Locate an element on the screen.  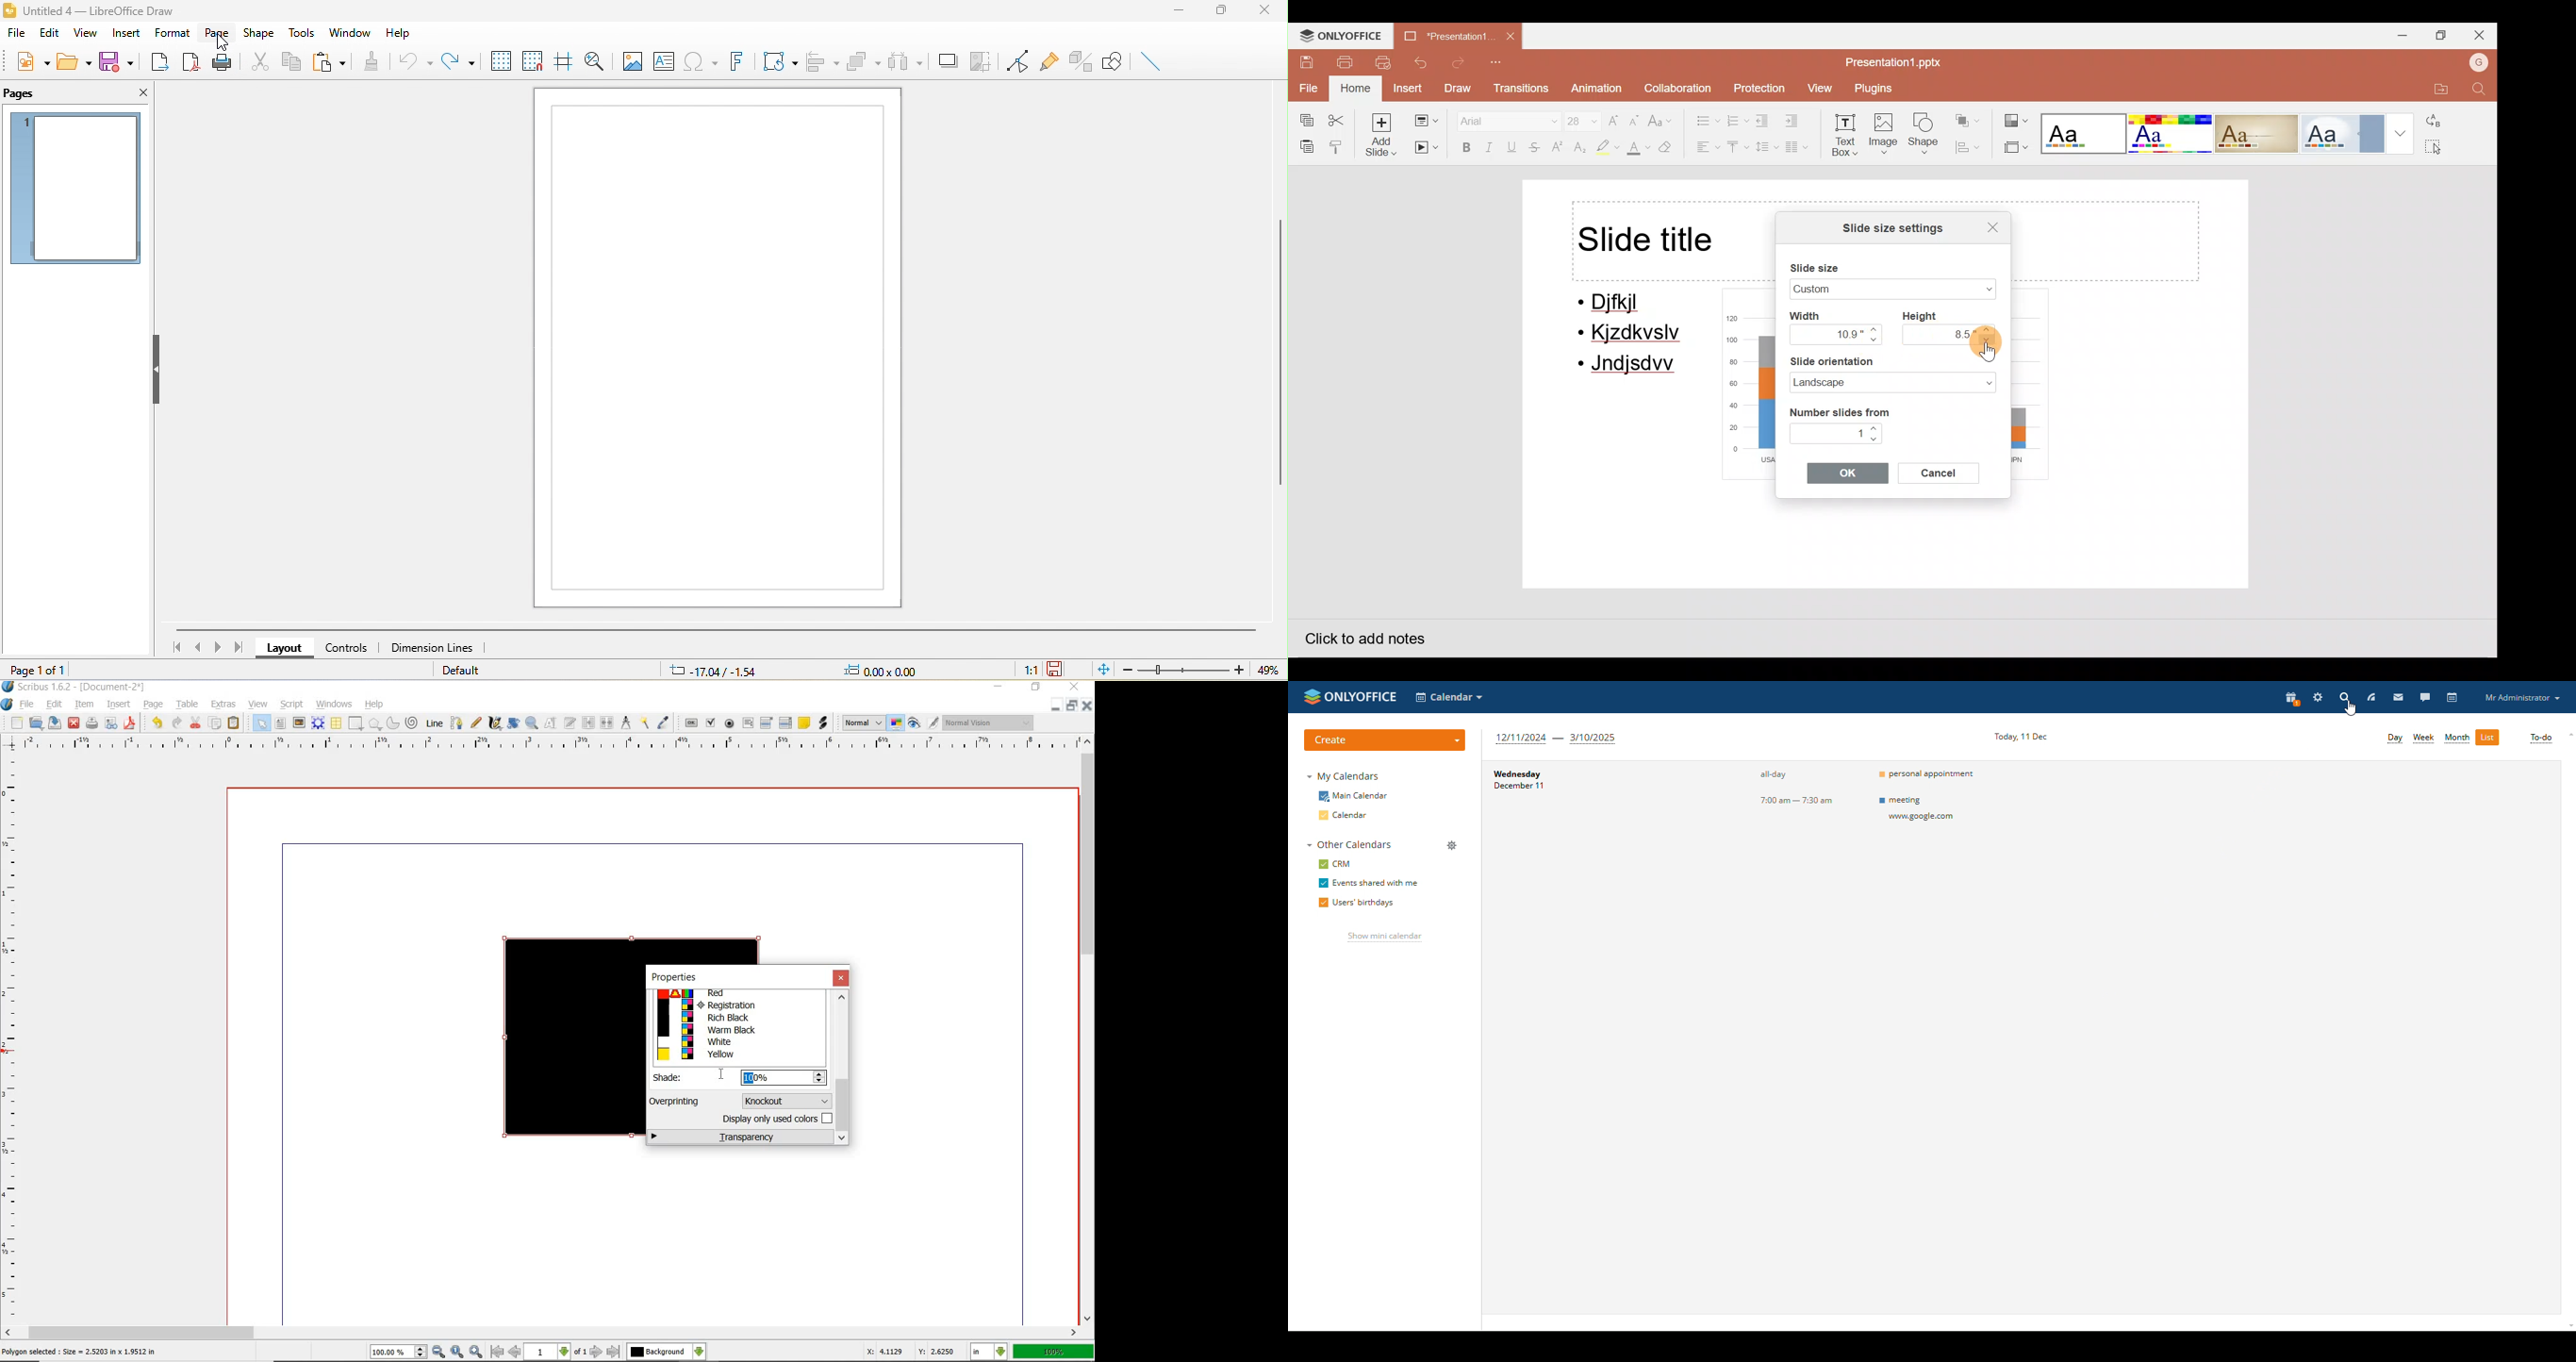
Superscript is located at coordinates (1558, 148).